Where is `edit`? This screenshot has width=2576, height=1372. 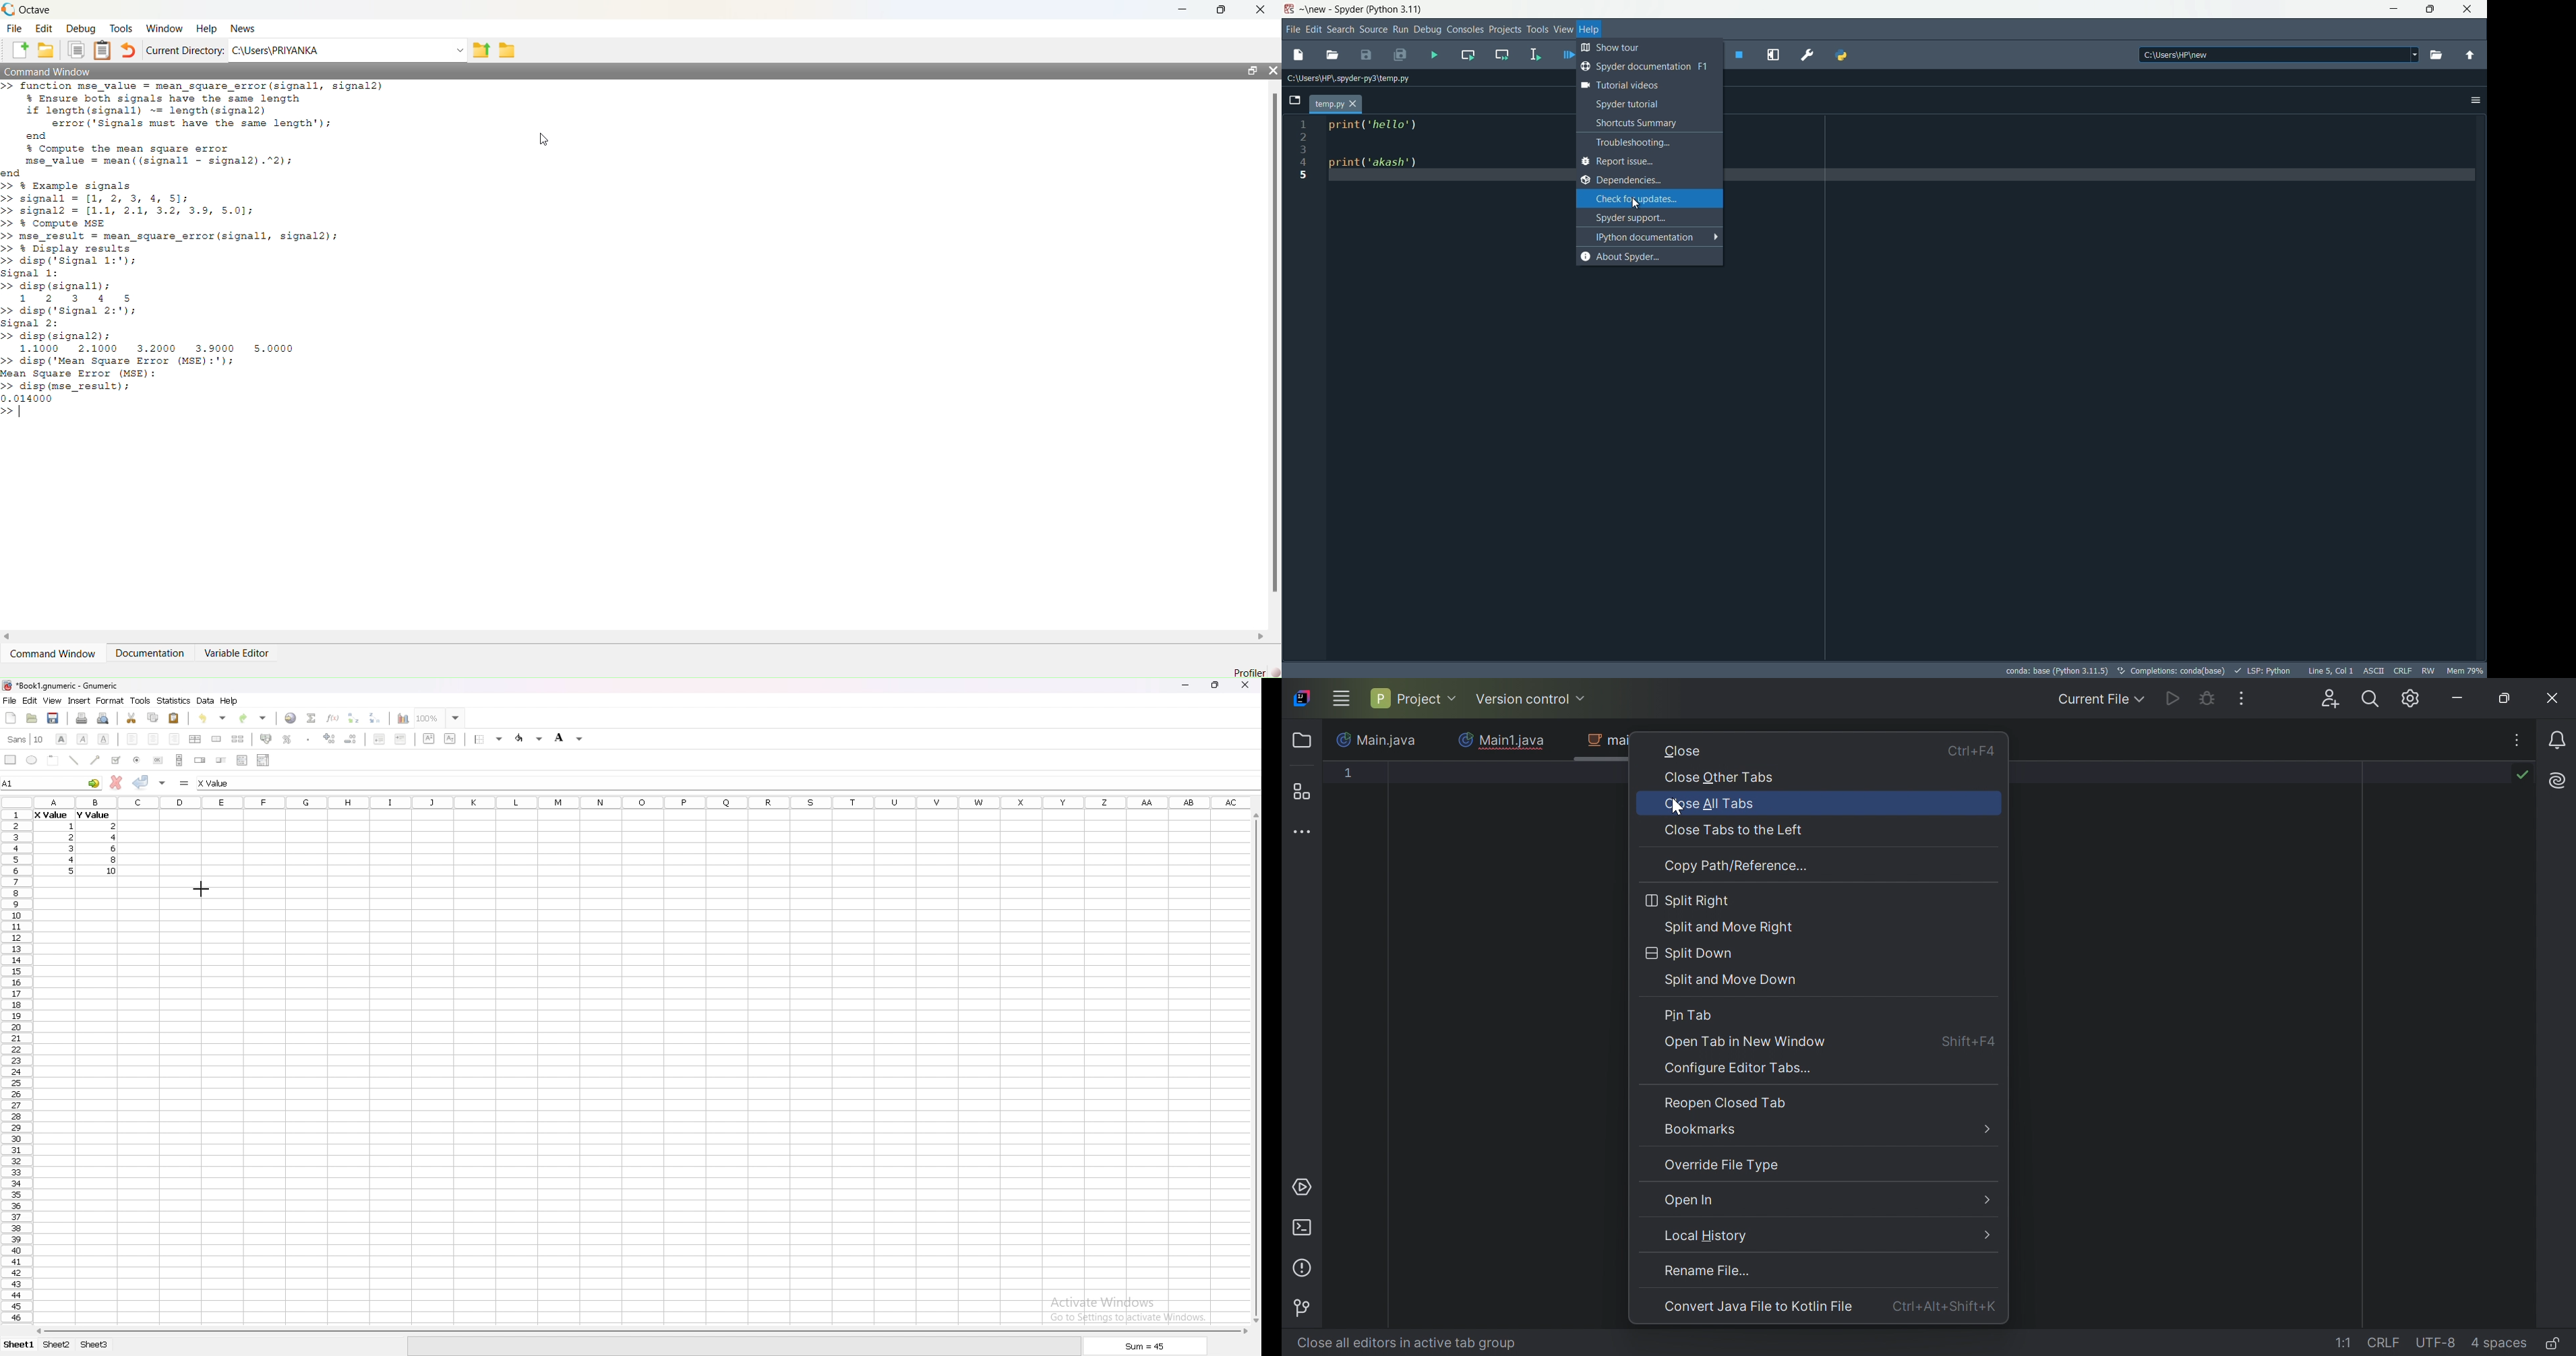 edit is located at coordinates (30, 700).